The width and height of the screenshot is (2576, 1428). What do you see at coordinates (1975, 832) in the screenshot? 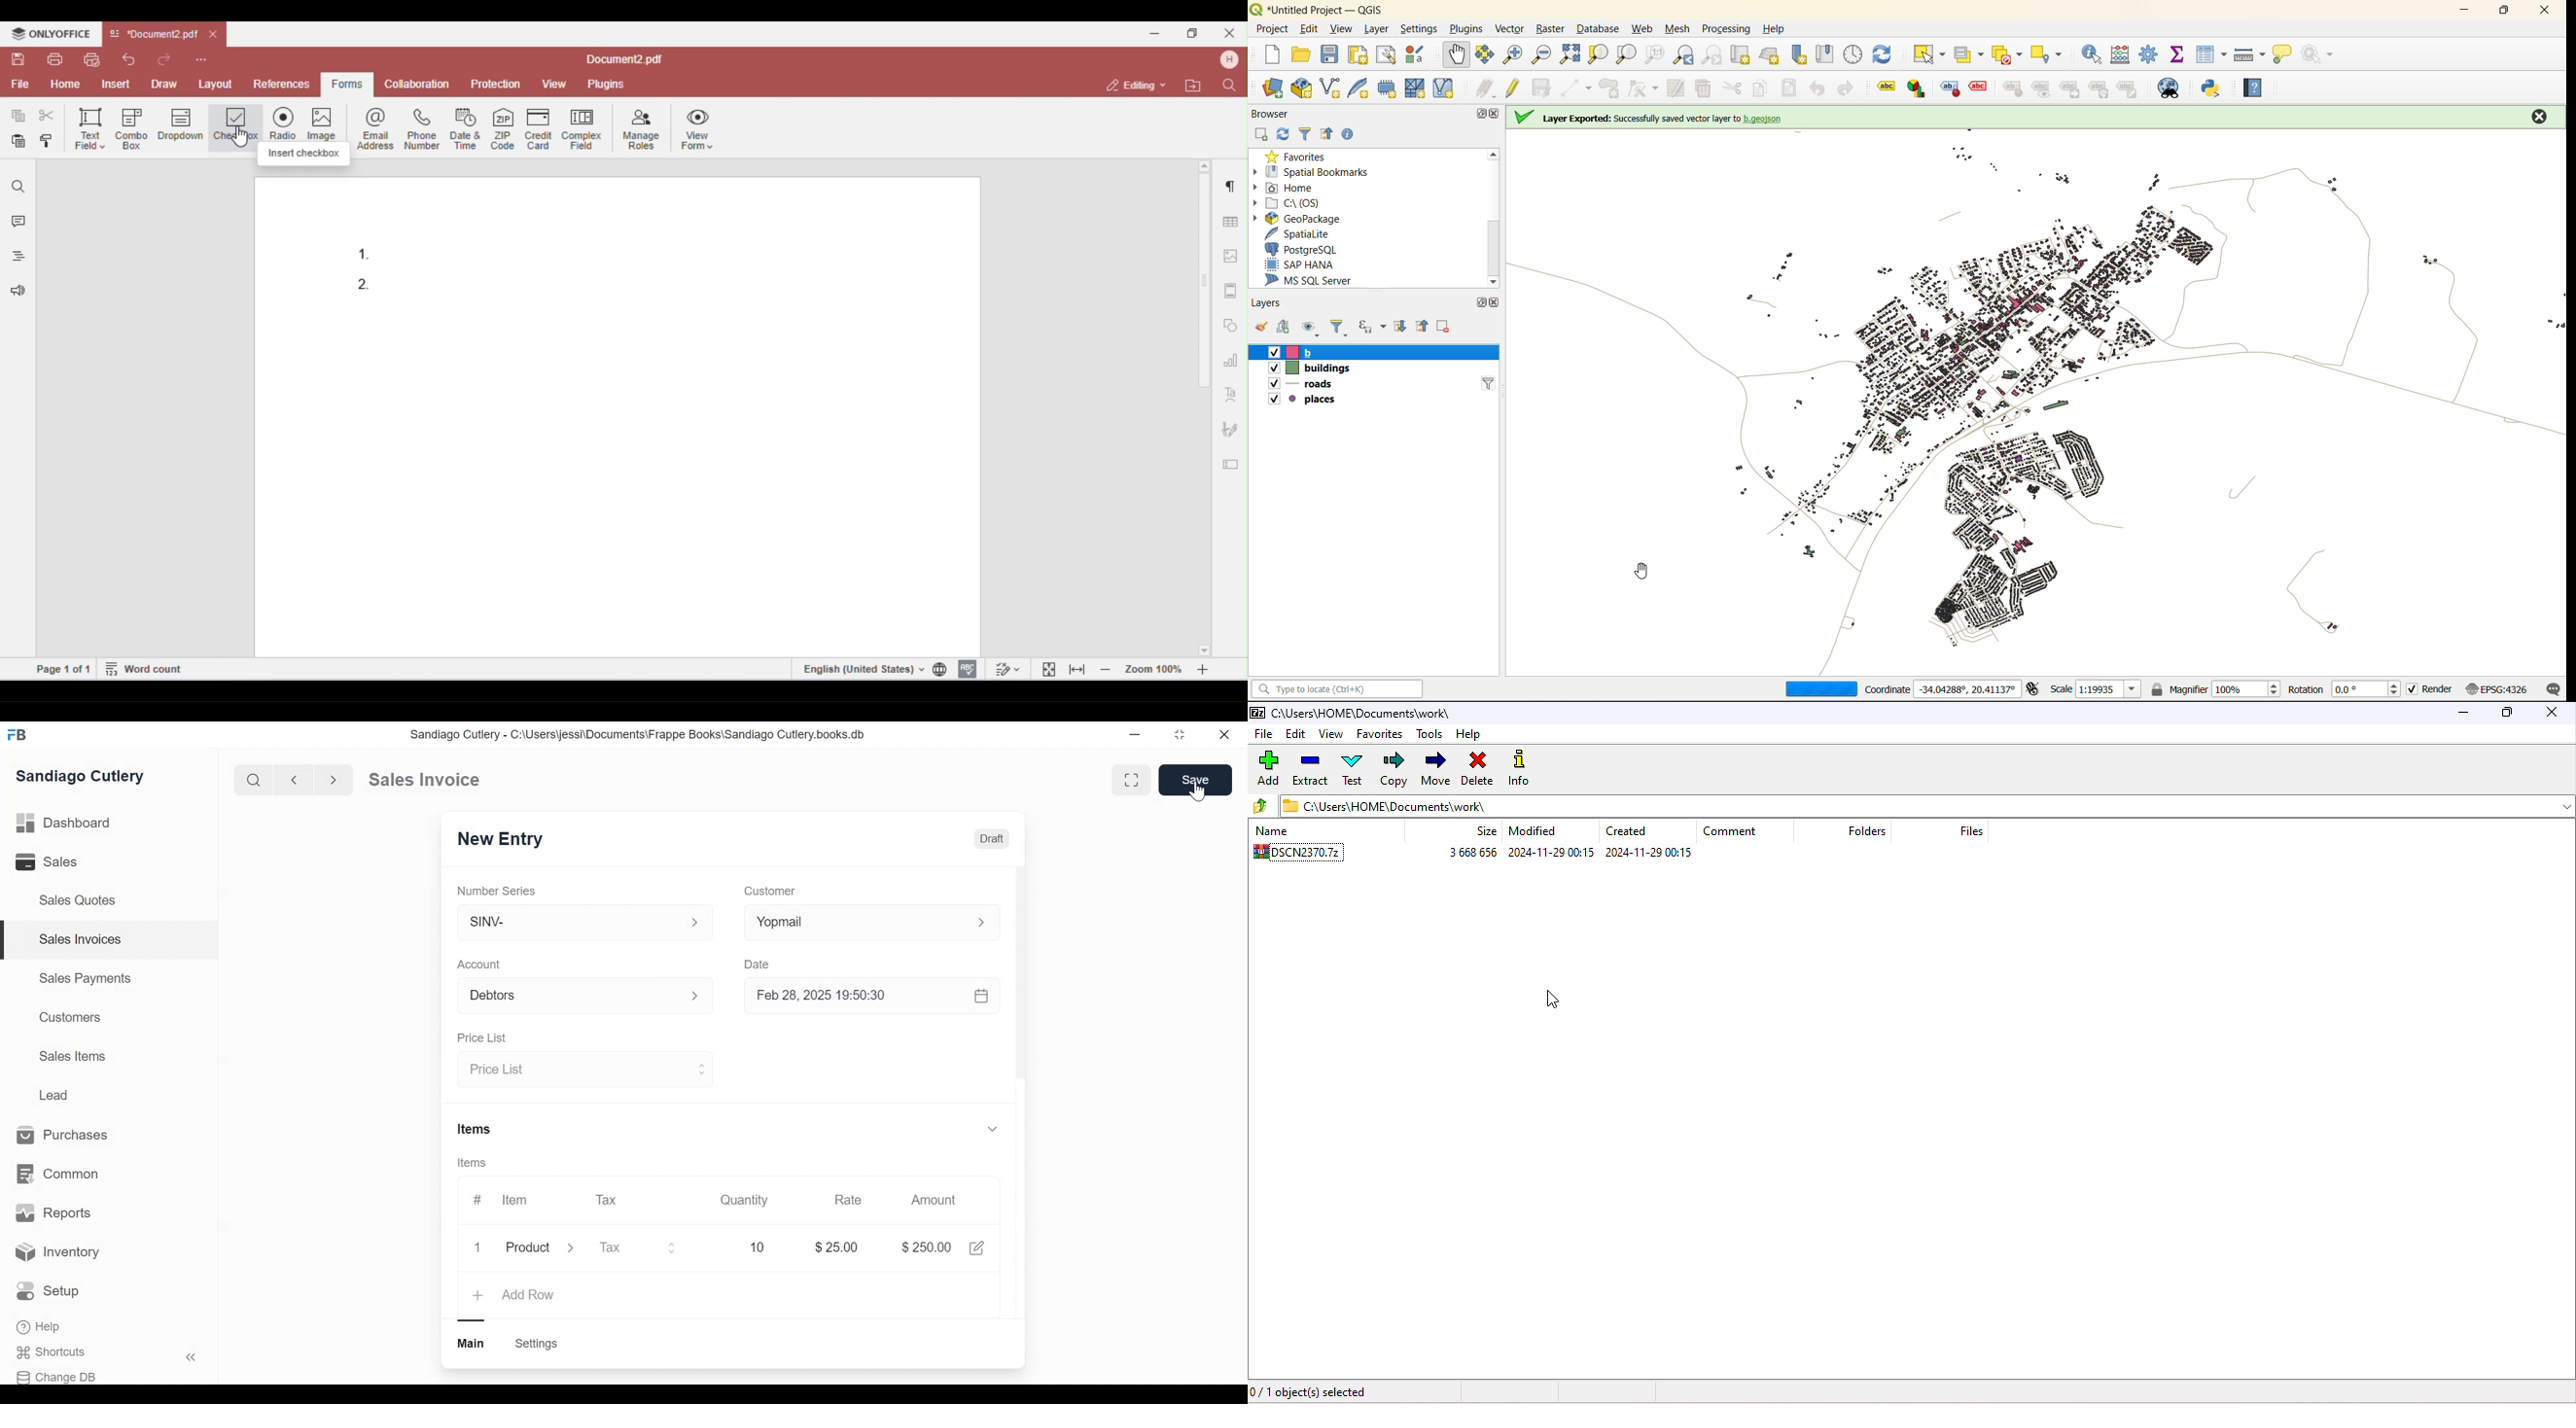
I see `files` at bounding box center [1975, 832].